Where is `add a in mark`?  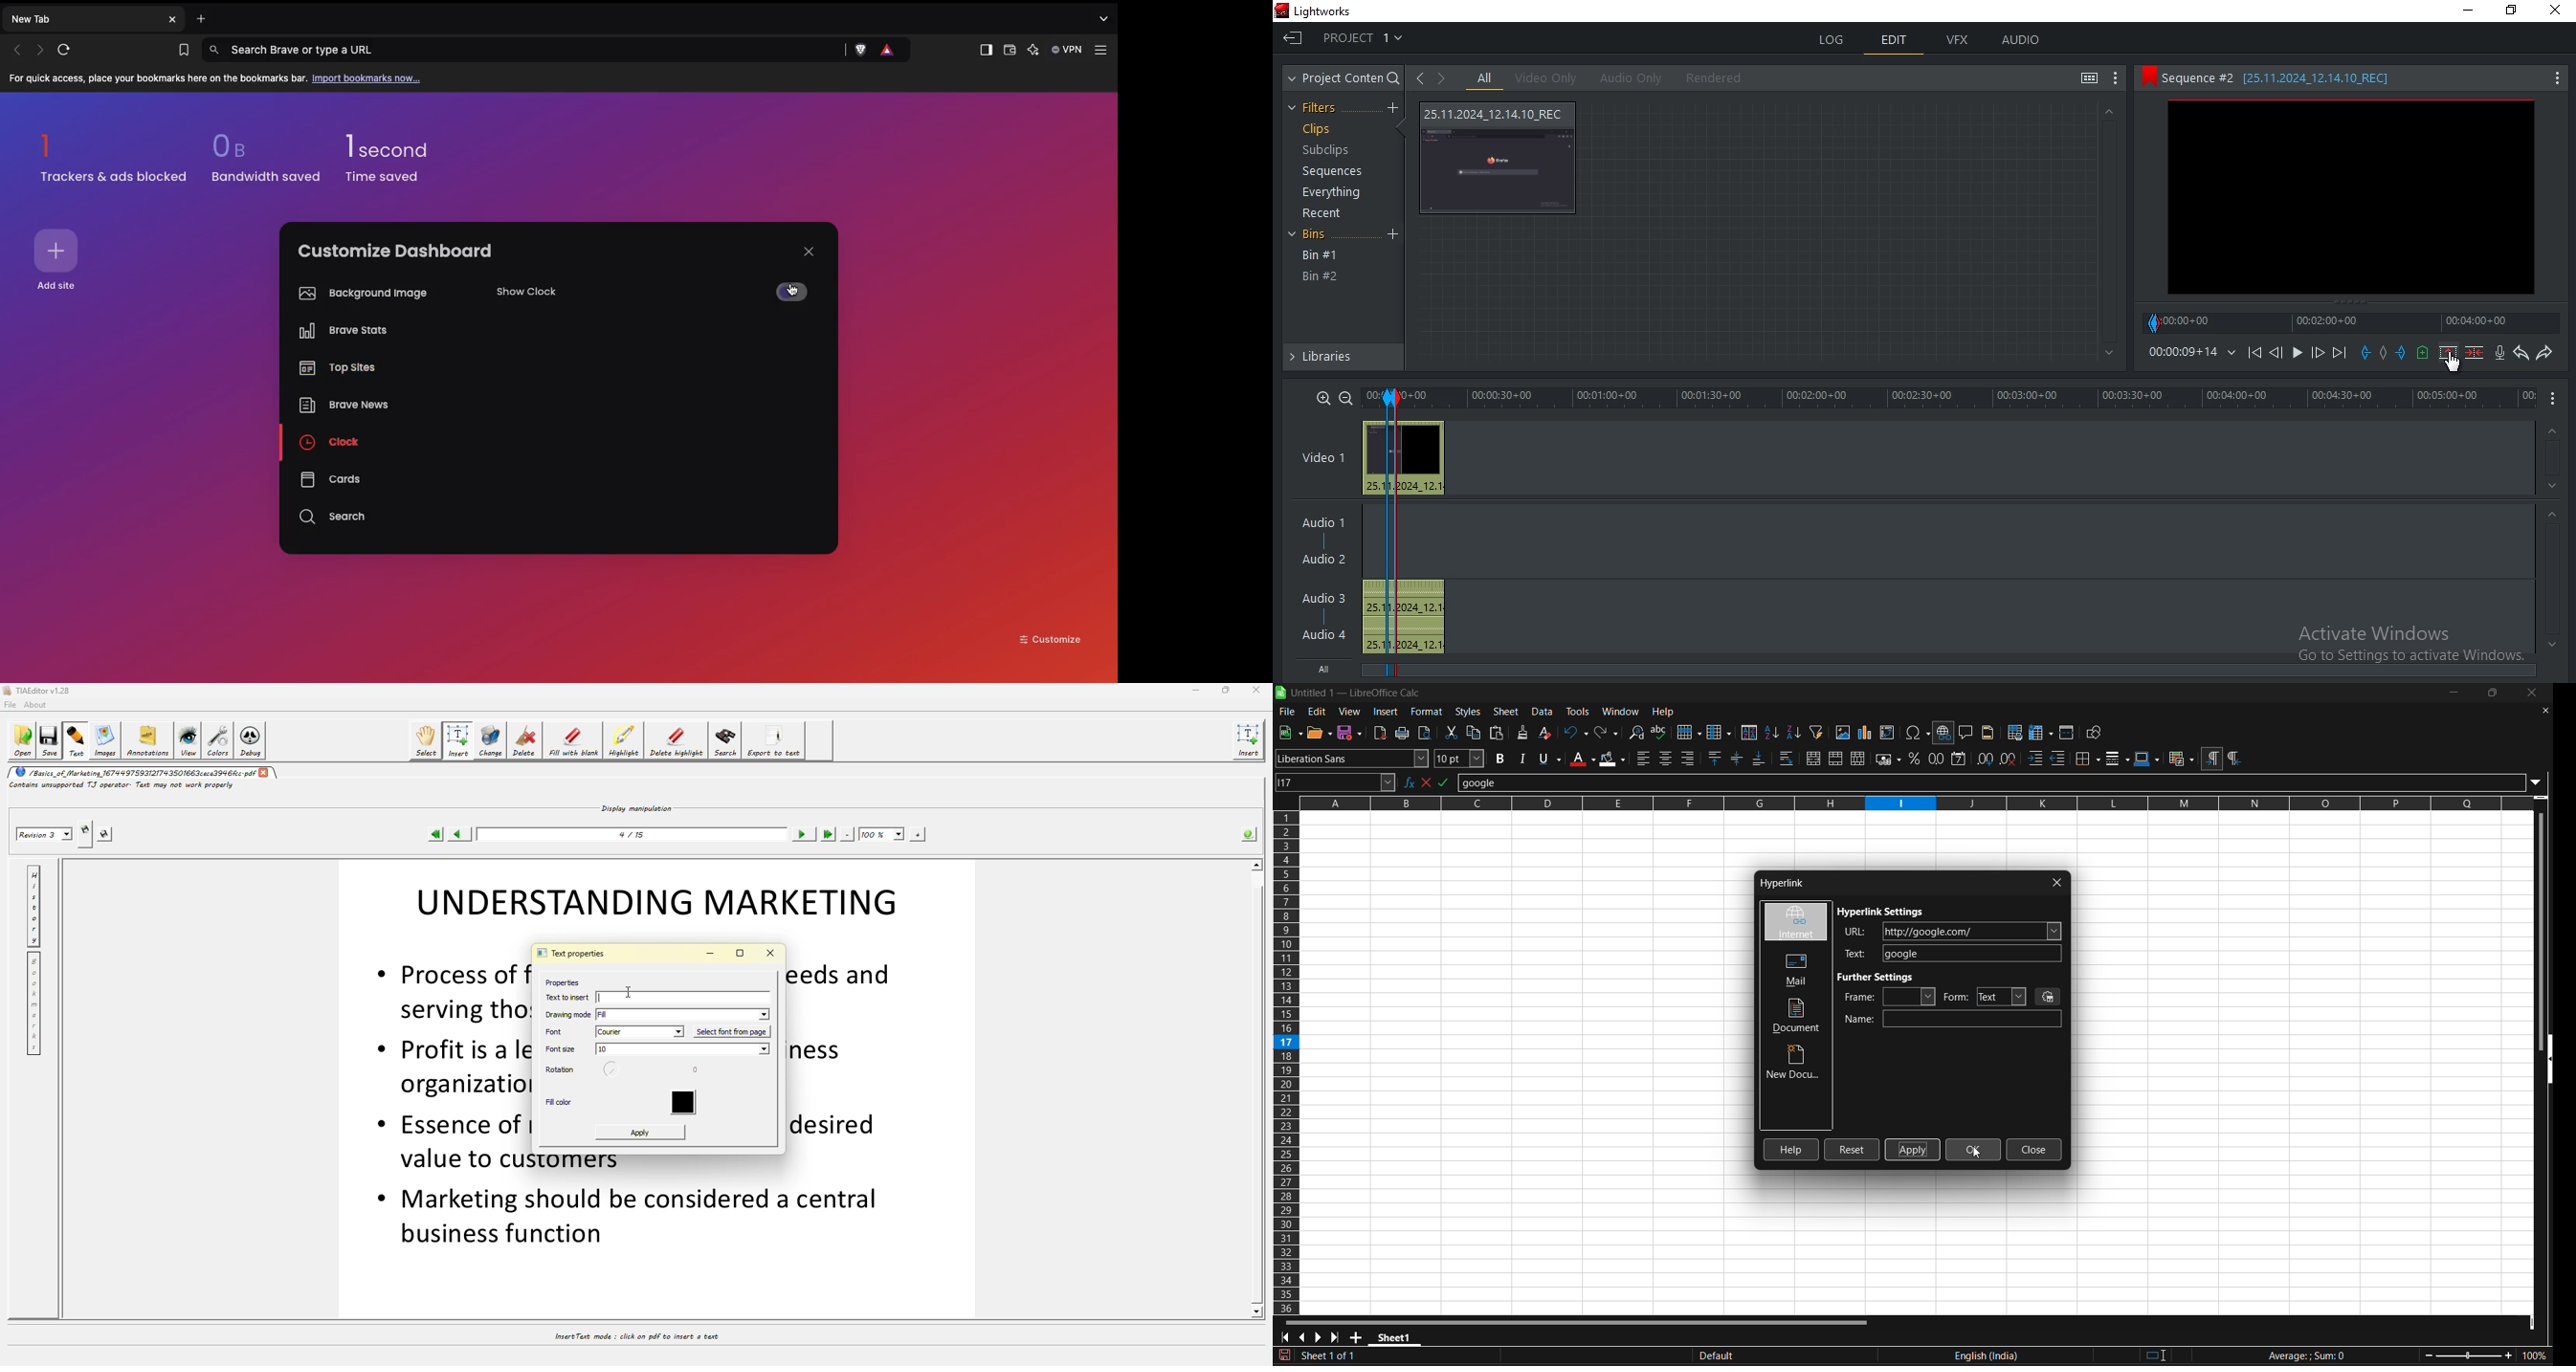
add a in mark is located at coordinates (2366, 353).